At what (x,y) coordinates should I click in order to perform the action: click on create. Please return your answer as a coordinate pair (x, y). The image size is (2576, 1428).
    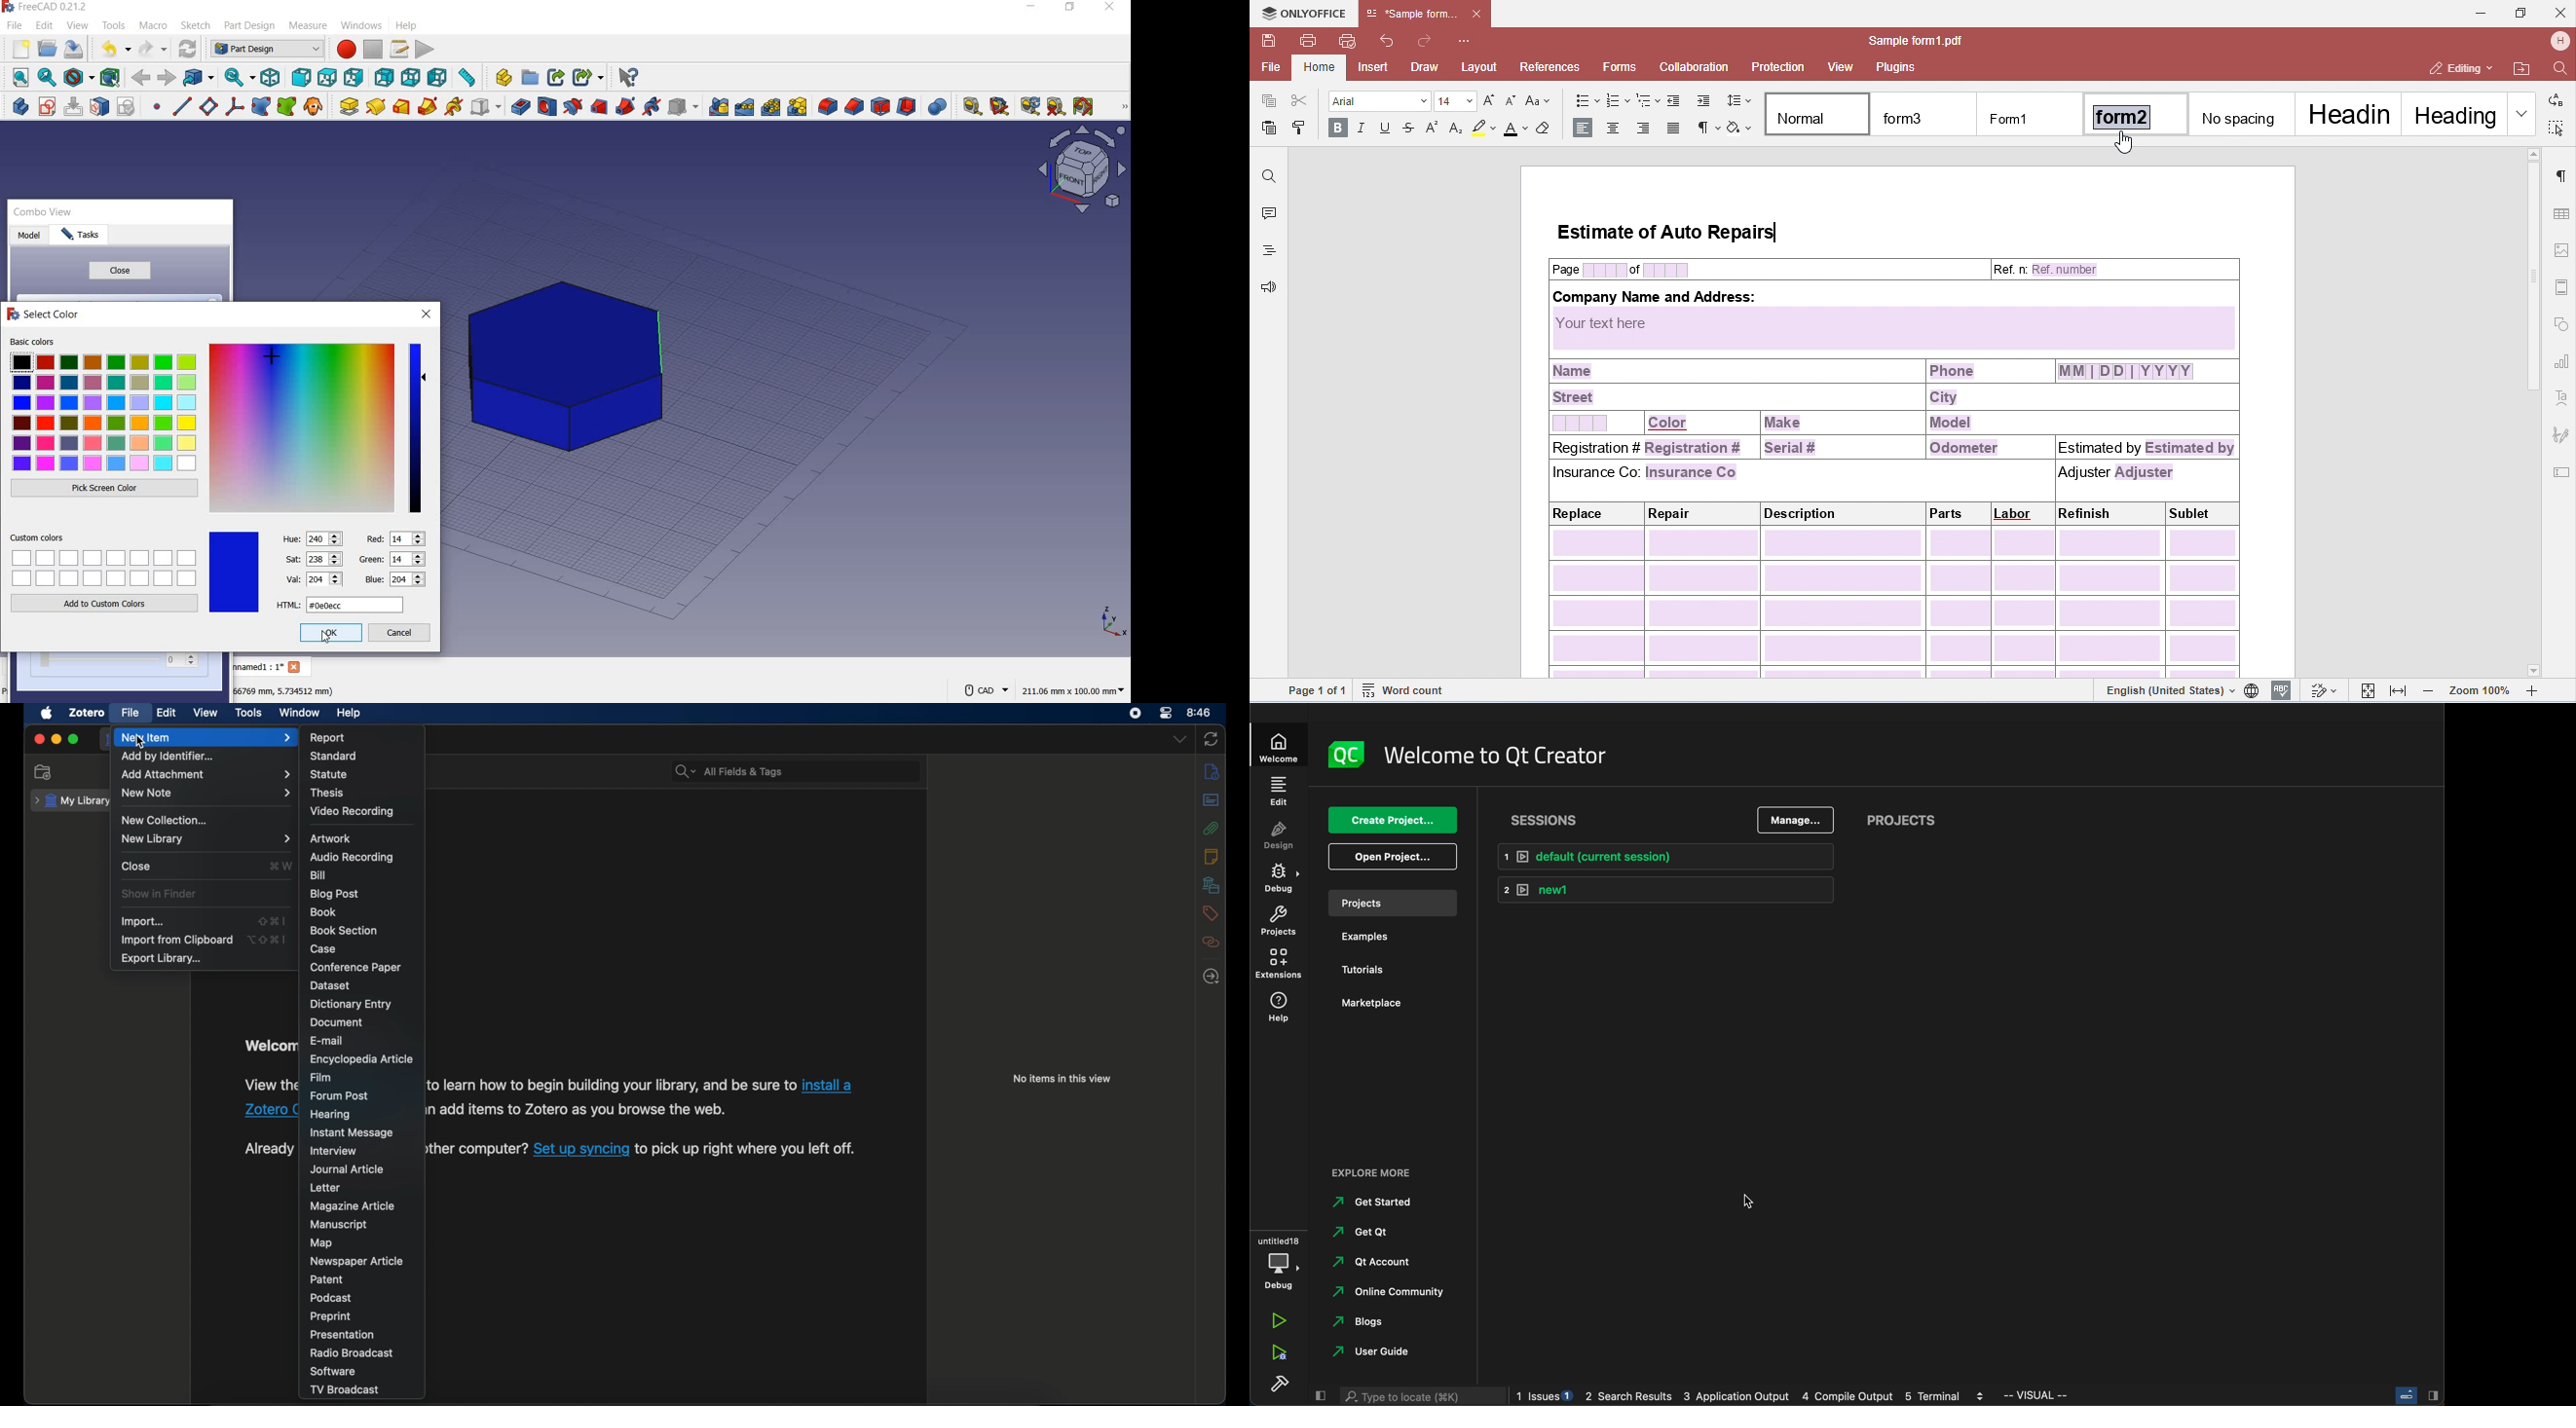
    Looking at the image, I should click on (1390, 819).